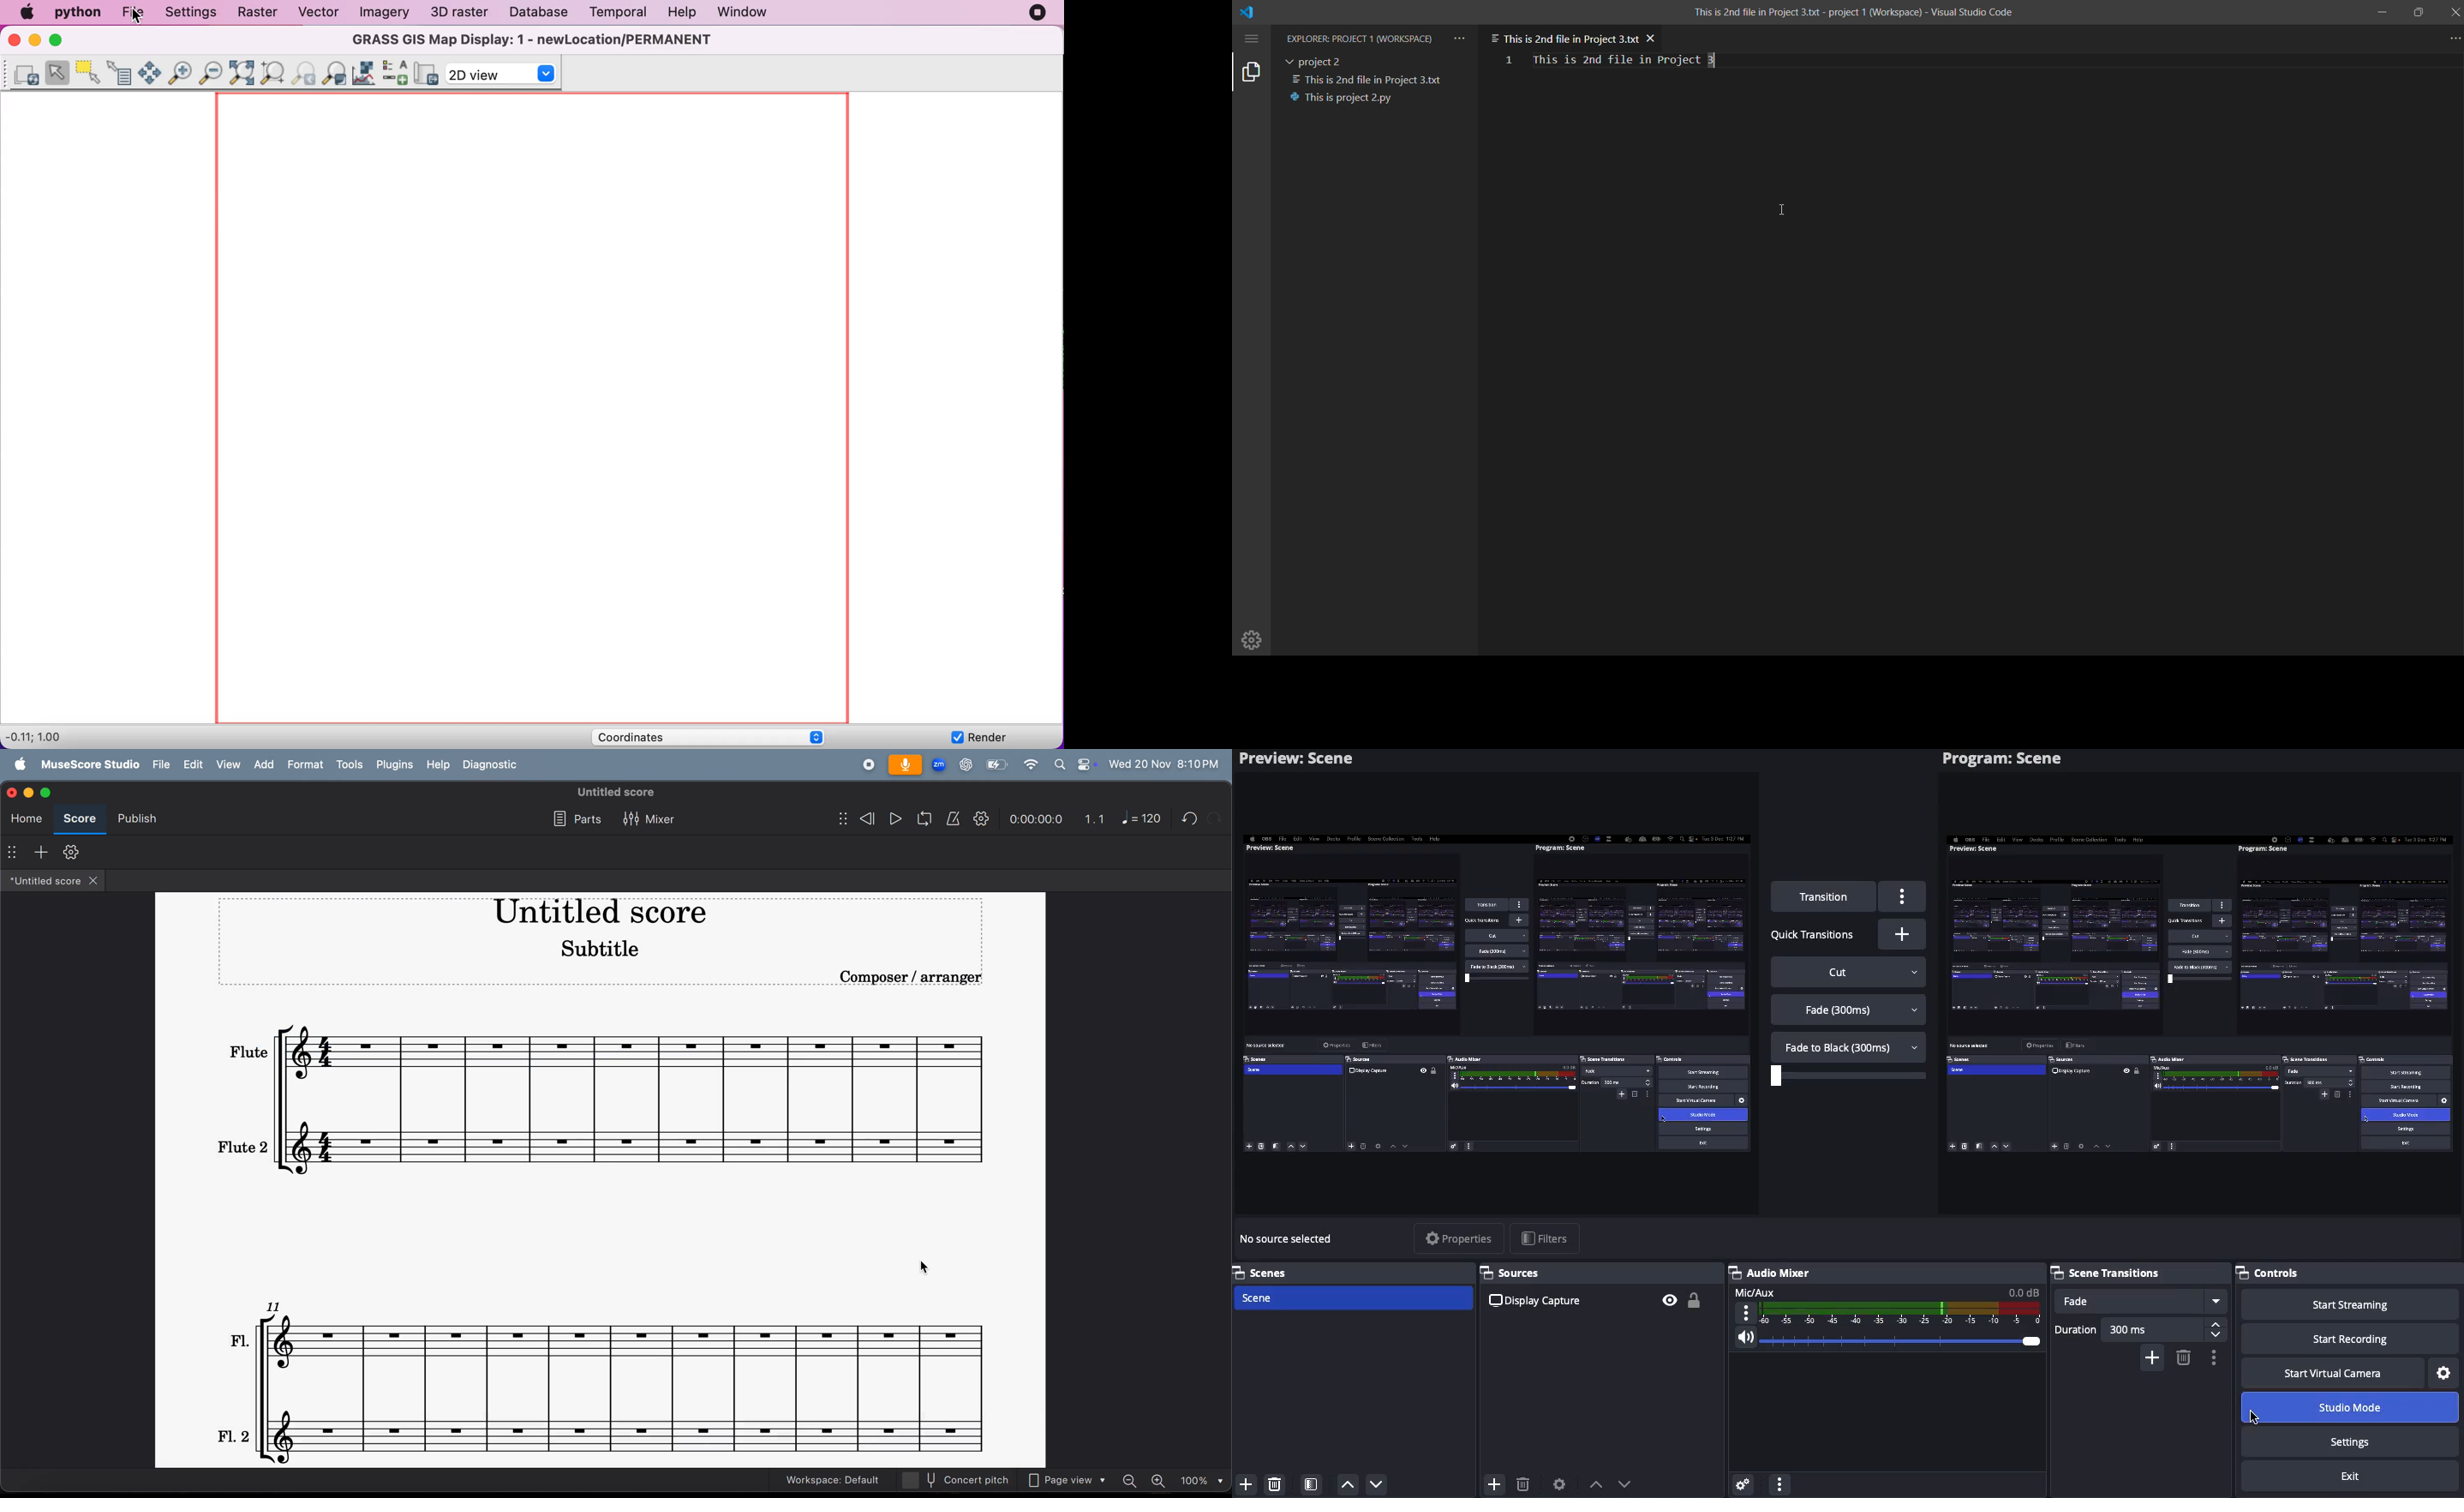 The width and height of the screenshot is (2464, 1512). What do you see at coordinates (966, 764) in the screenshot?
I see `chatgpt` at bounding box center [966, 764].